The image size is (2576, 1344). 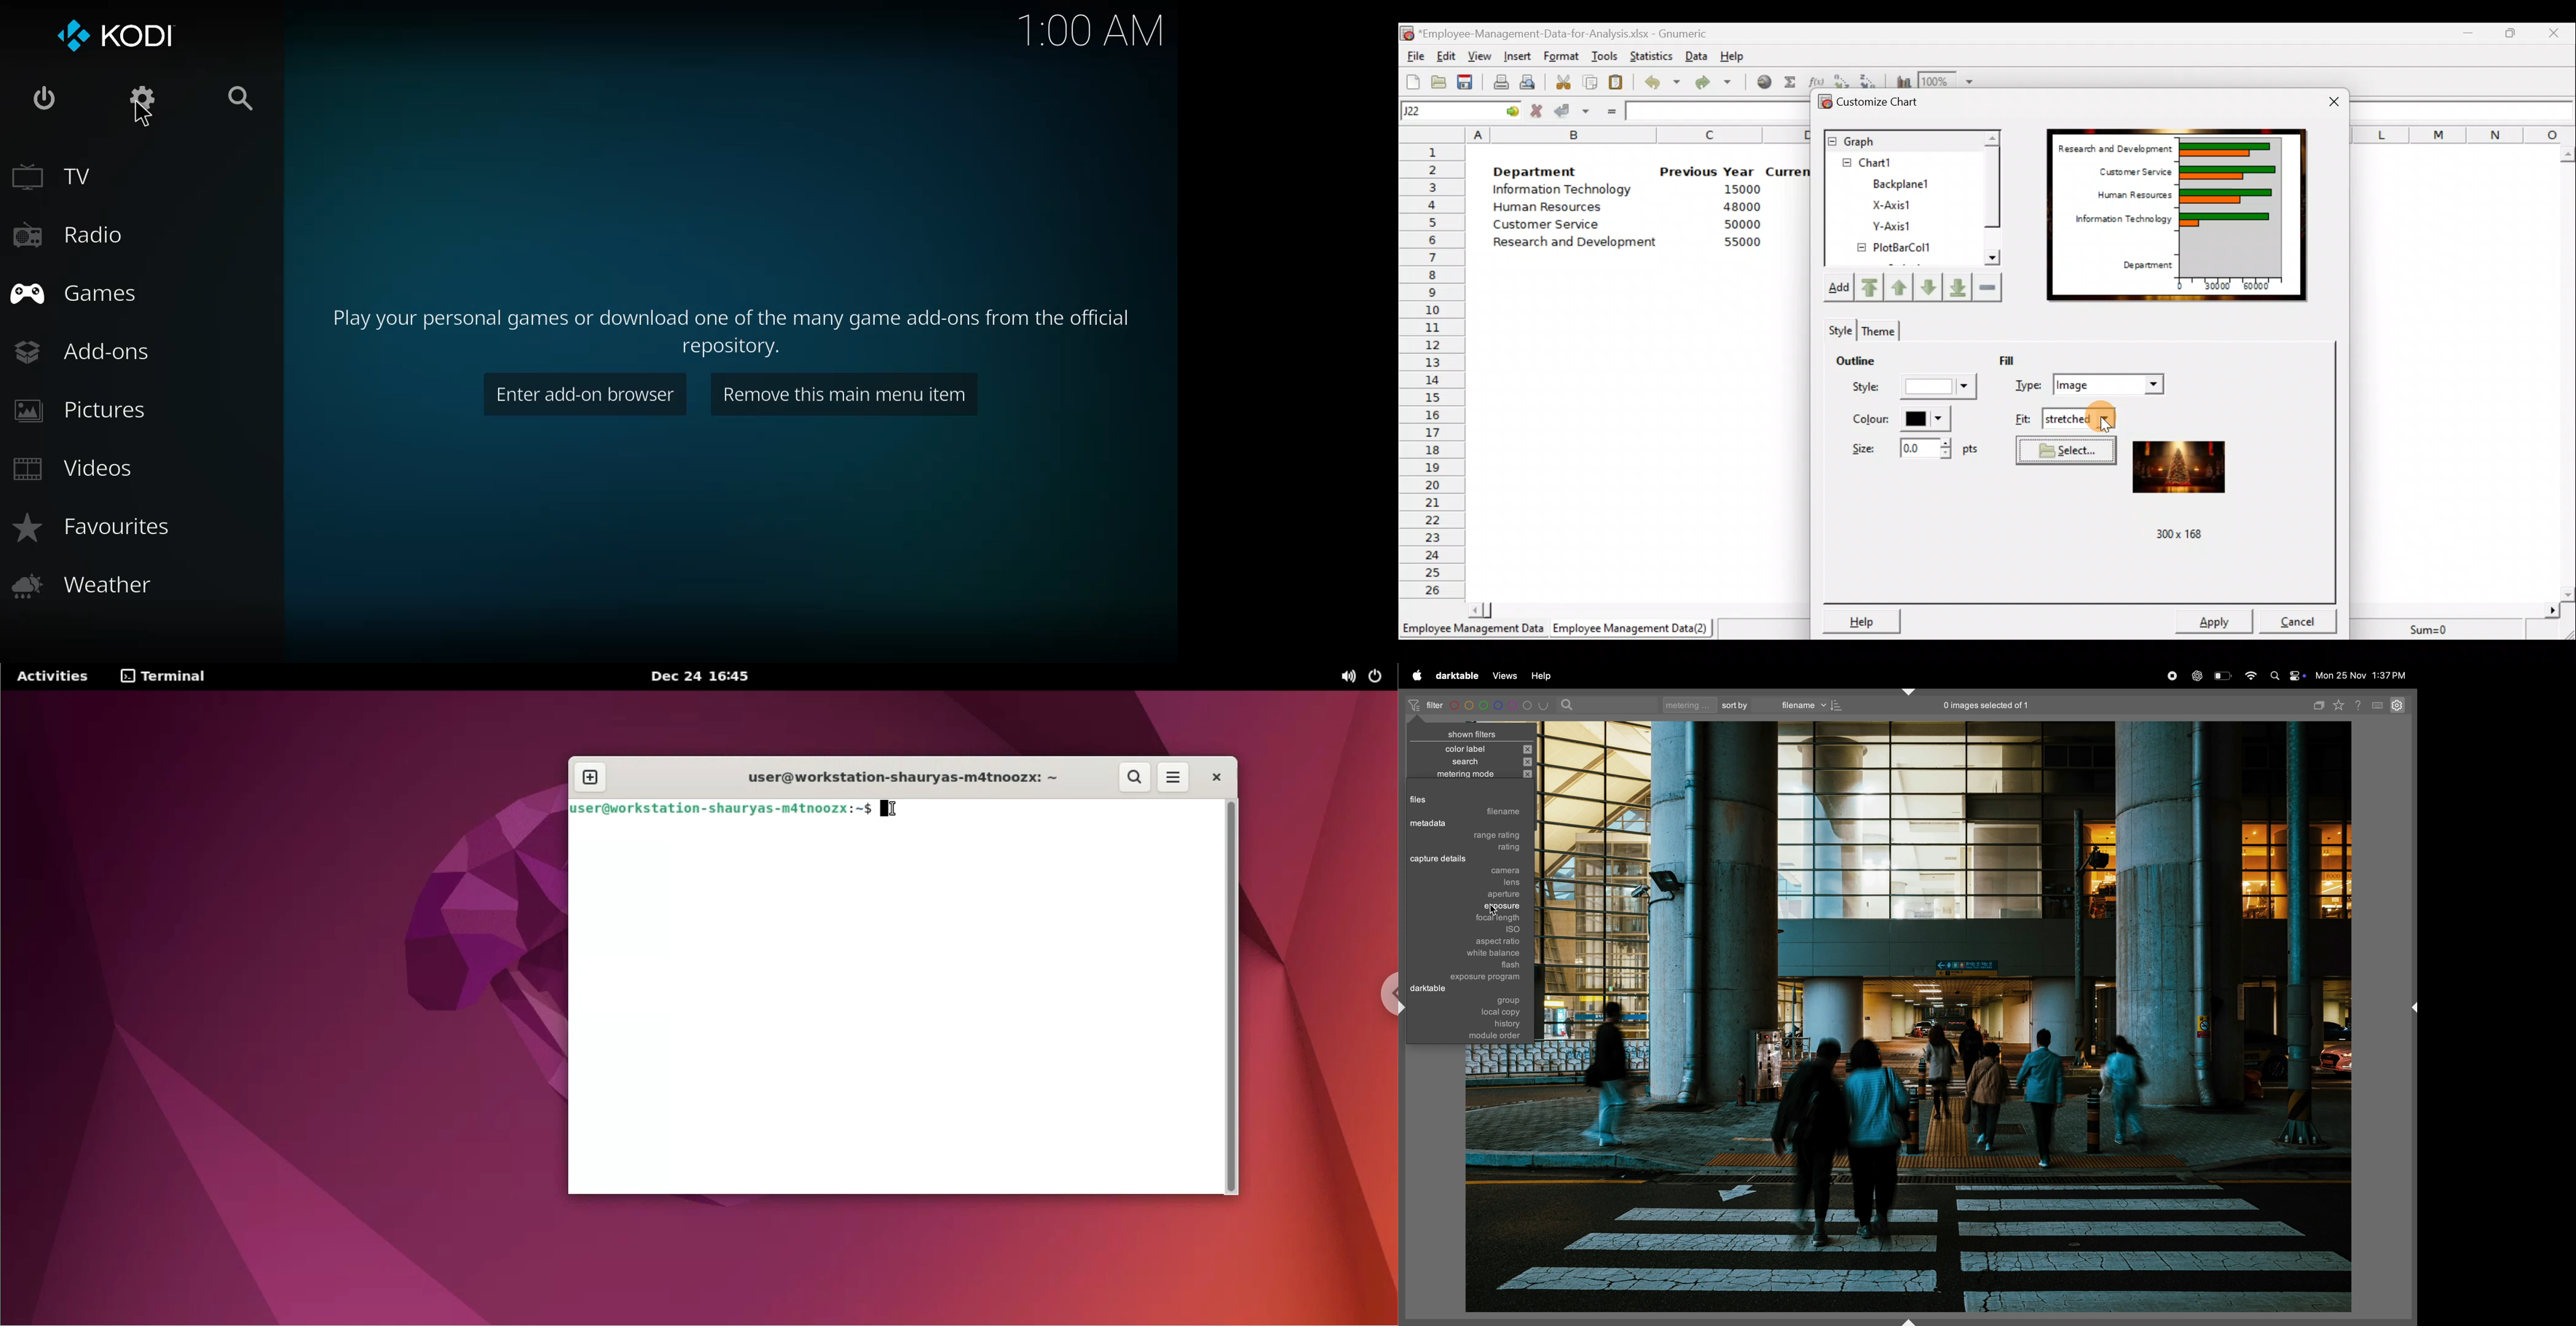 What do you see at coordinates (2327, 98) in the screenshot?
I see `Close` at bounding box center [2327, 98].